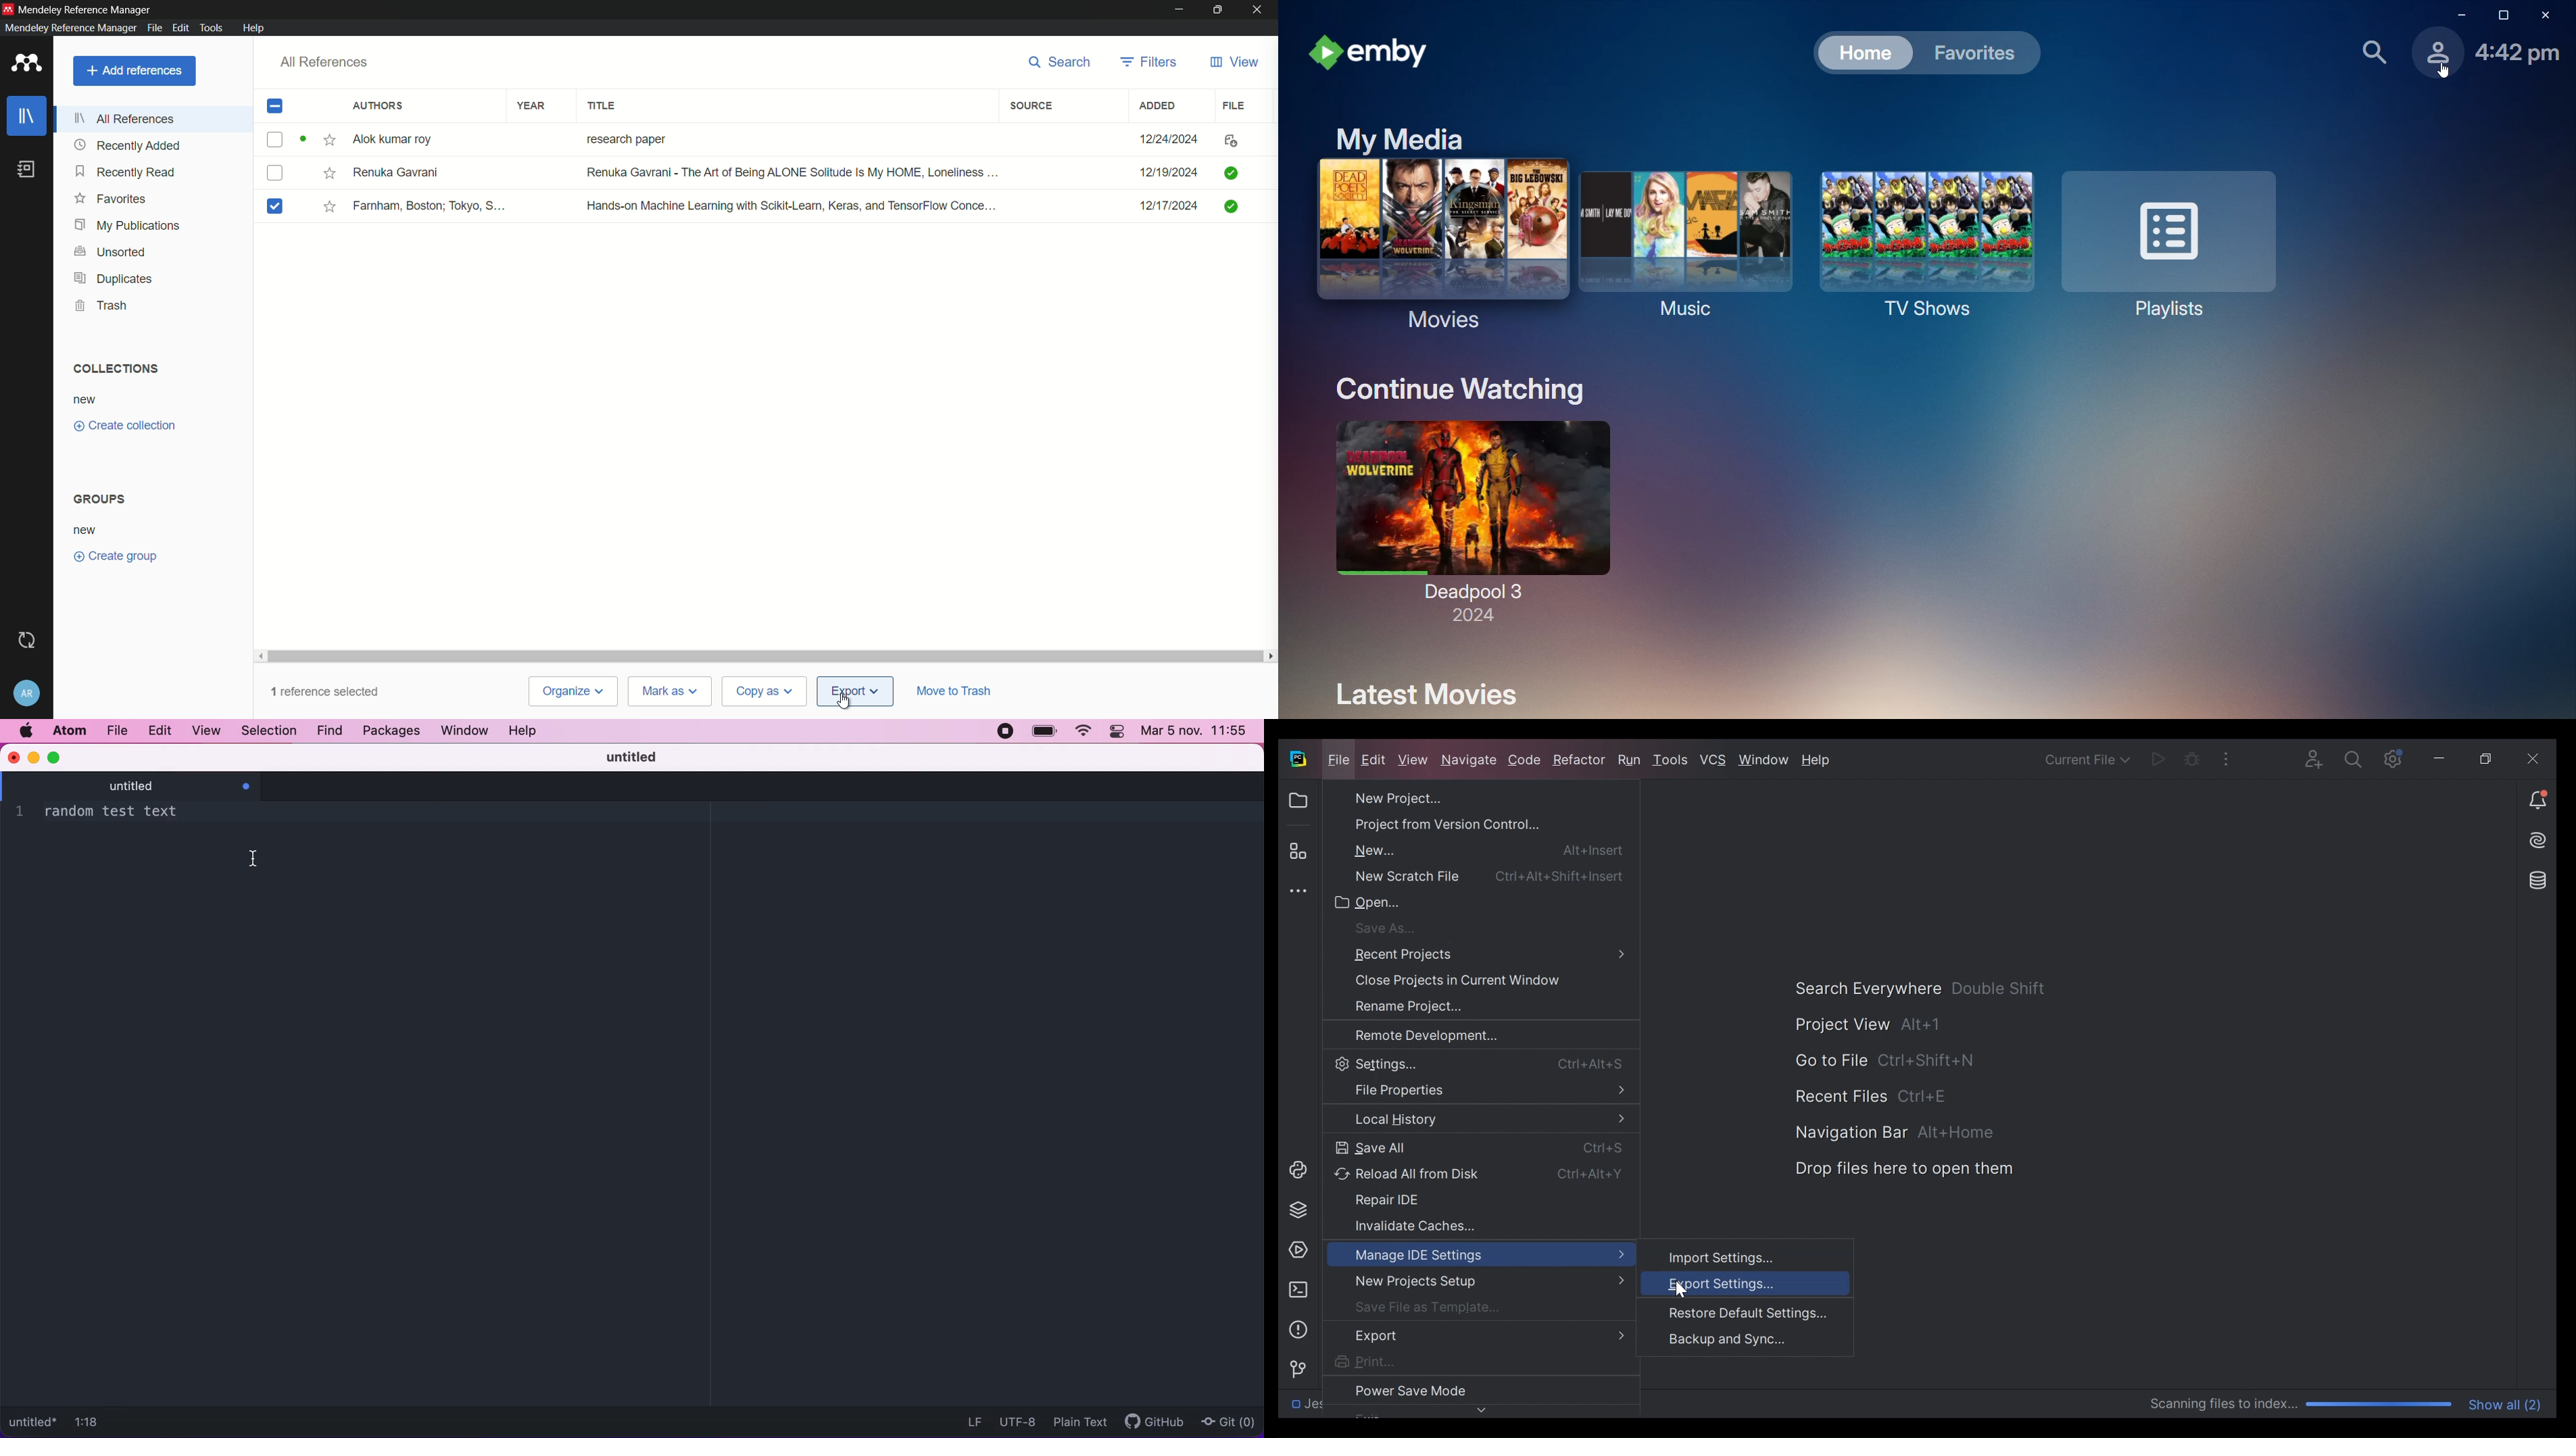  What do you see at coordinates (1168, 174) in the screenshot?
I see `12/19/2024` at bounding box center [1168, 174].